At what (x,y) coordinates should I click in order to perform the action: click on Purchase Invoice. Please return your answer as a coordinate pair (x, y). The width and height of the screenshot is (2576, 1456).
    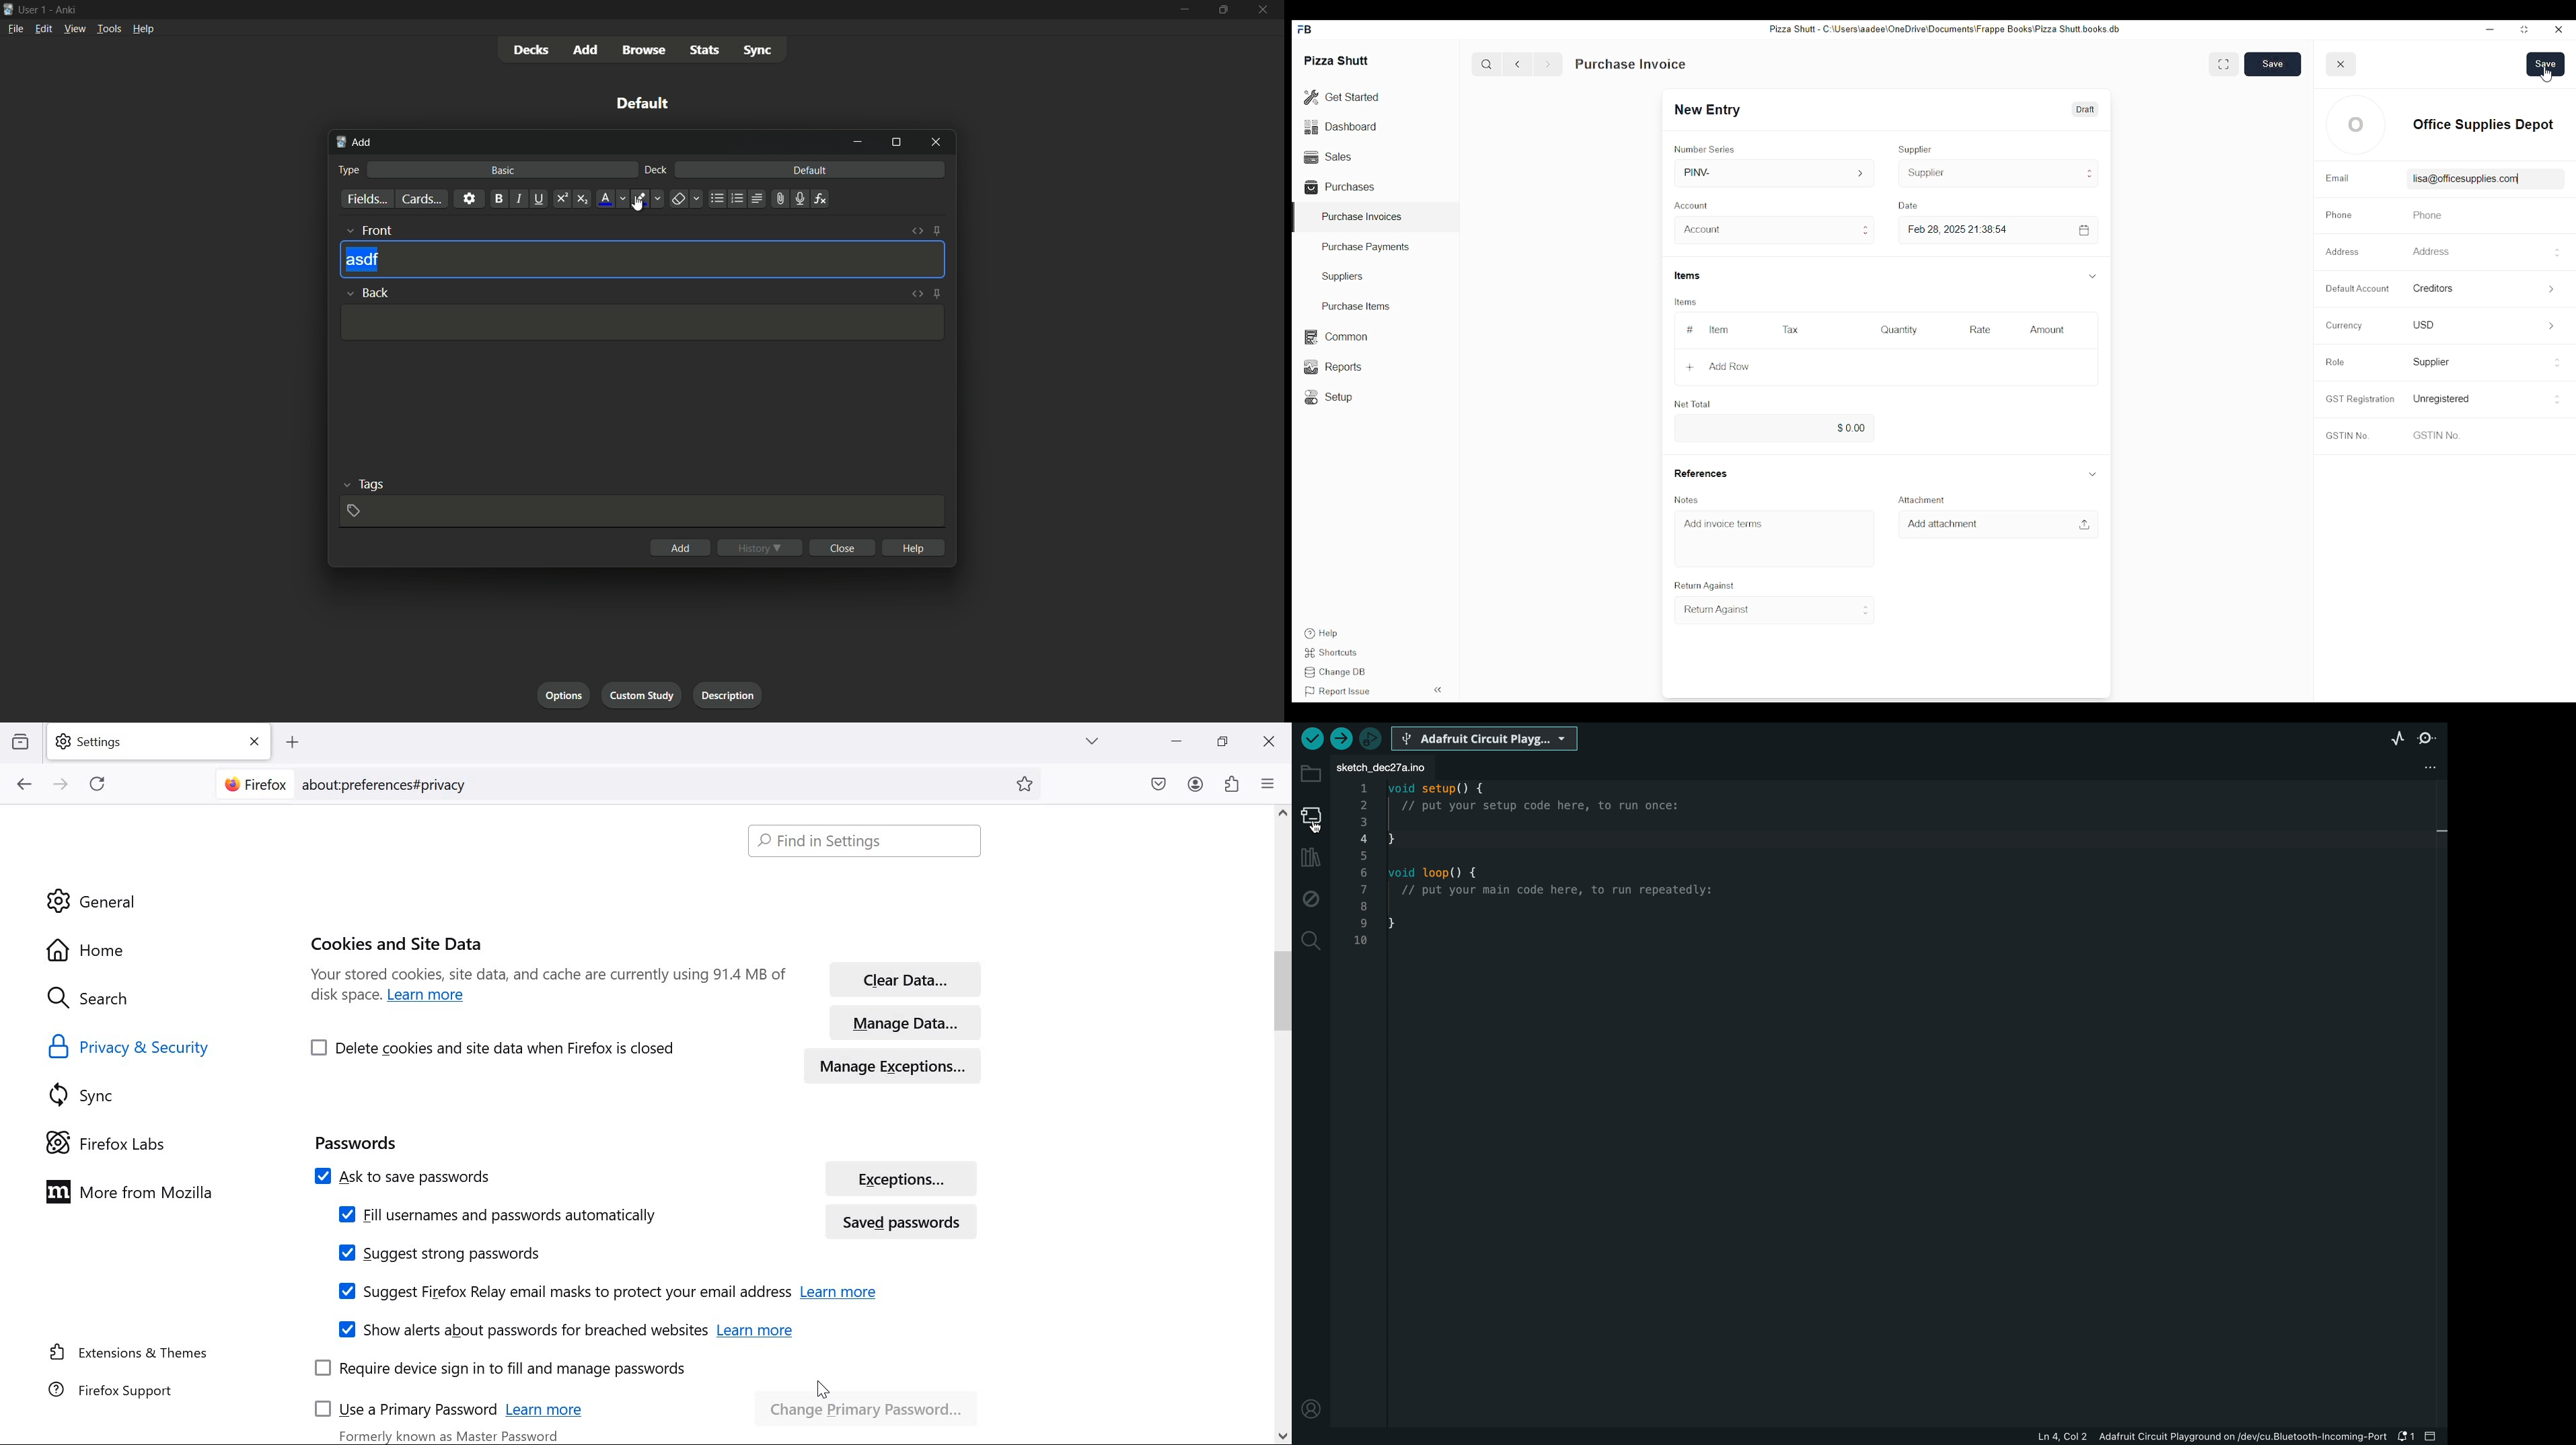
    Looking at the image, I should click on (1631, 64).